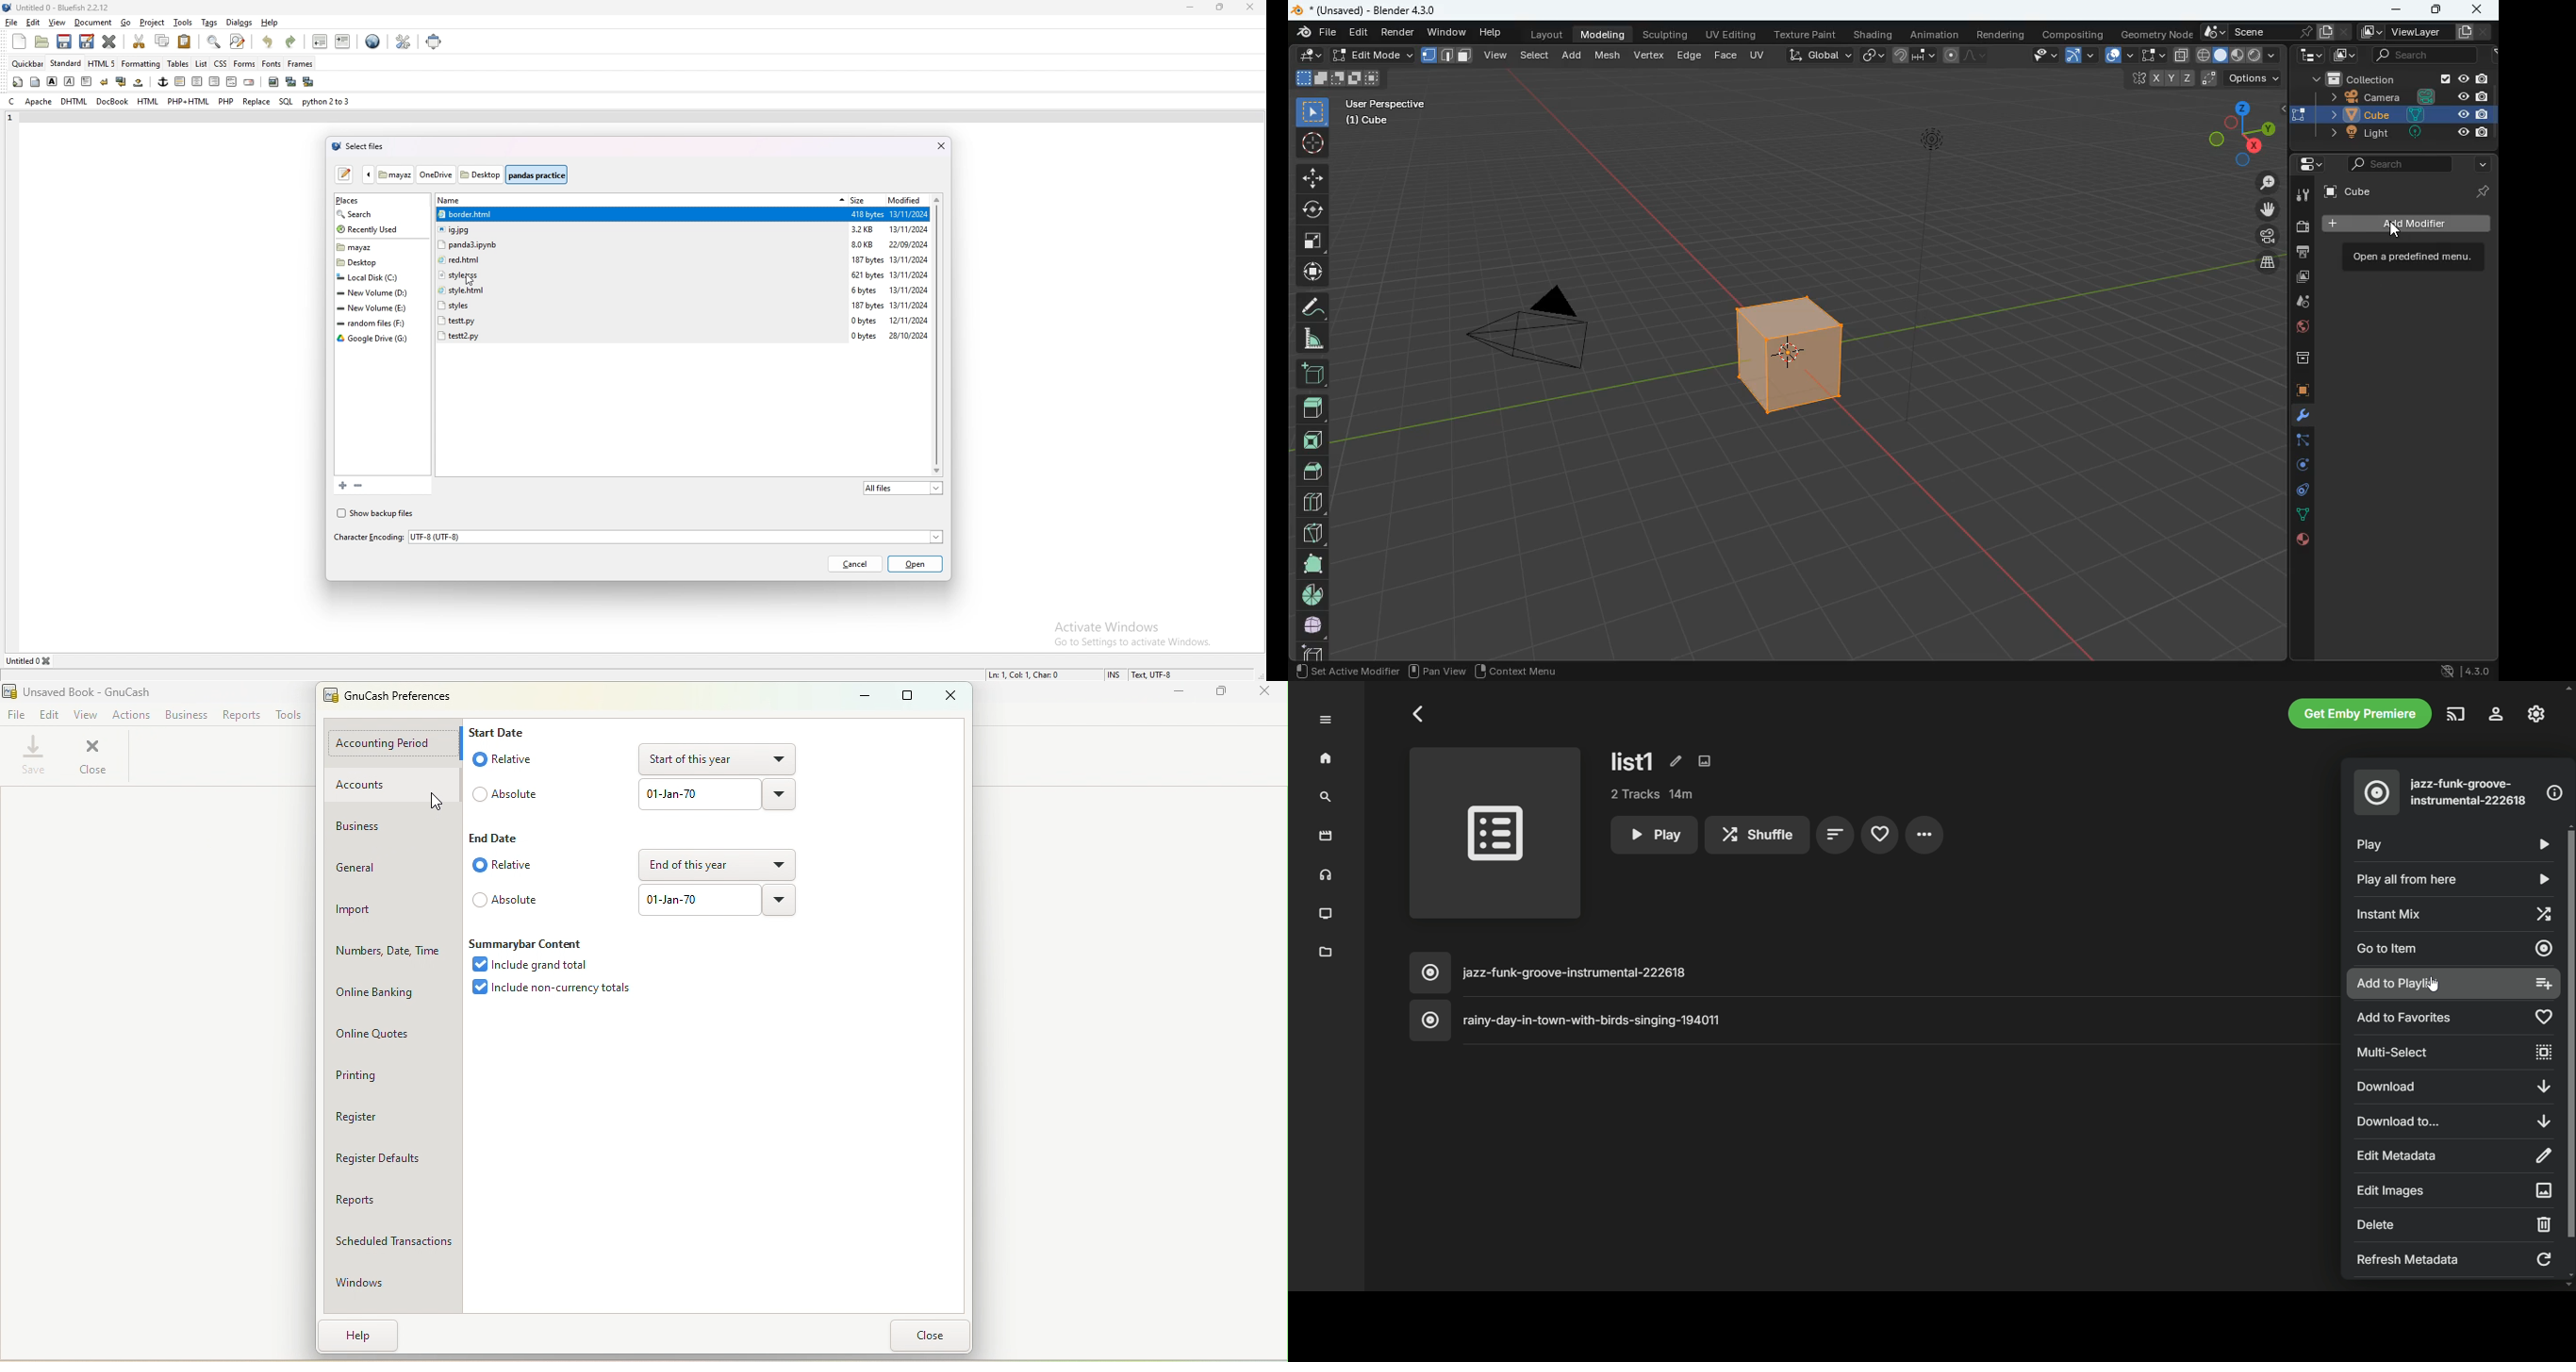 The image size is (2576, 1372). What do you see at coordinates (500, 732) in the screenshot?
I see `Start date` at bounding box center [500, 732].